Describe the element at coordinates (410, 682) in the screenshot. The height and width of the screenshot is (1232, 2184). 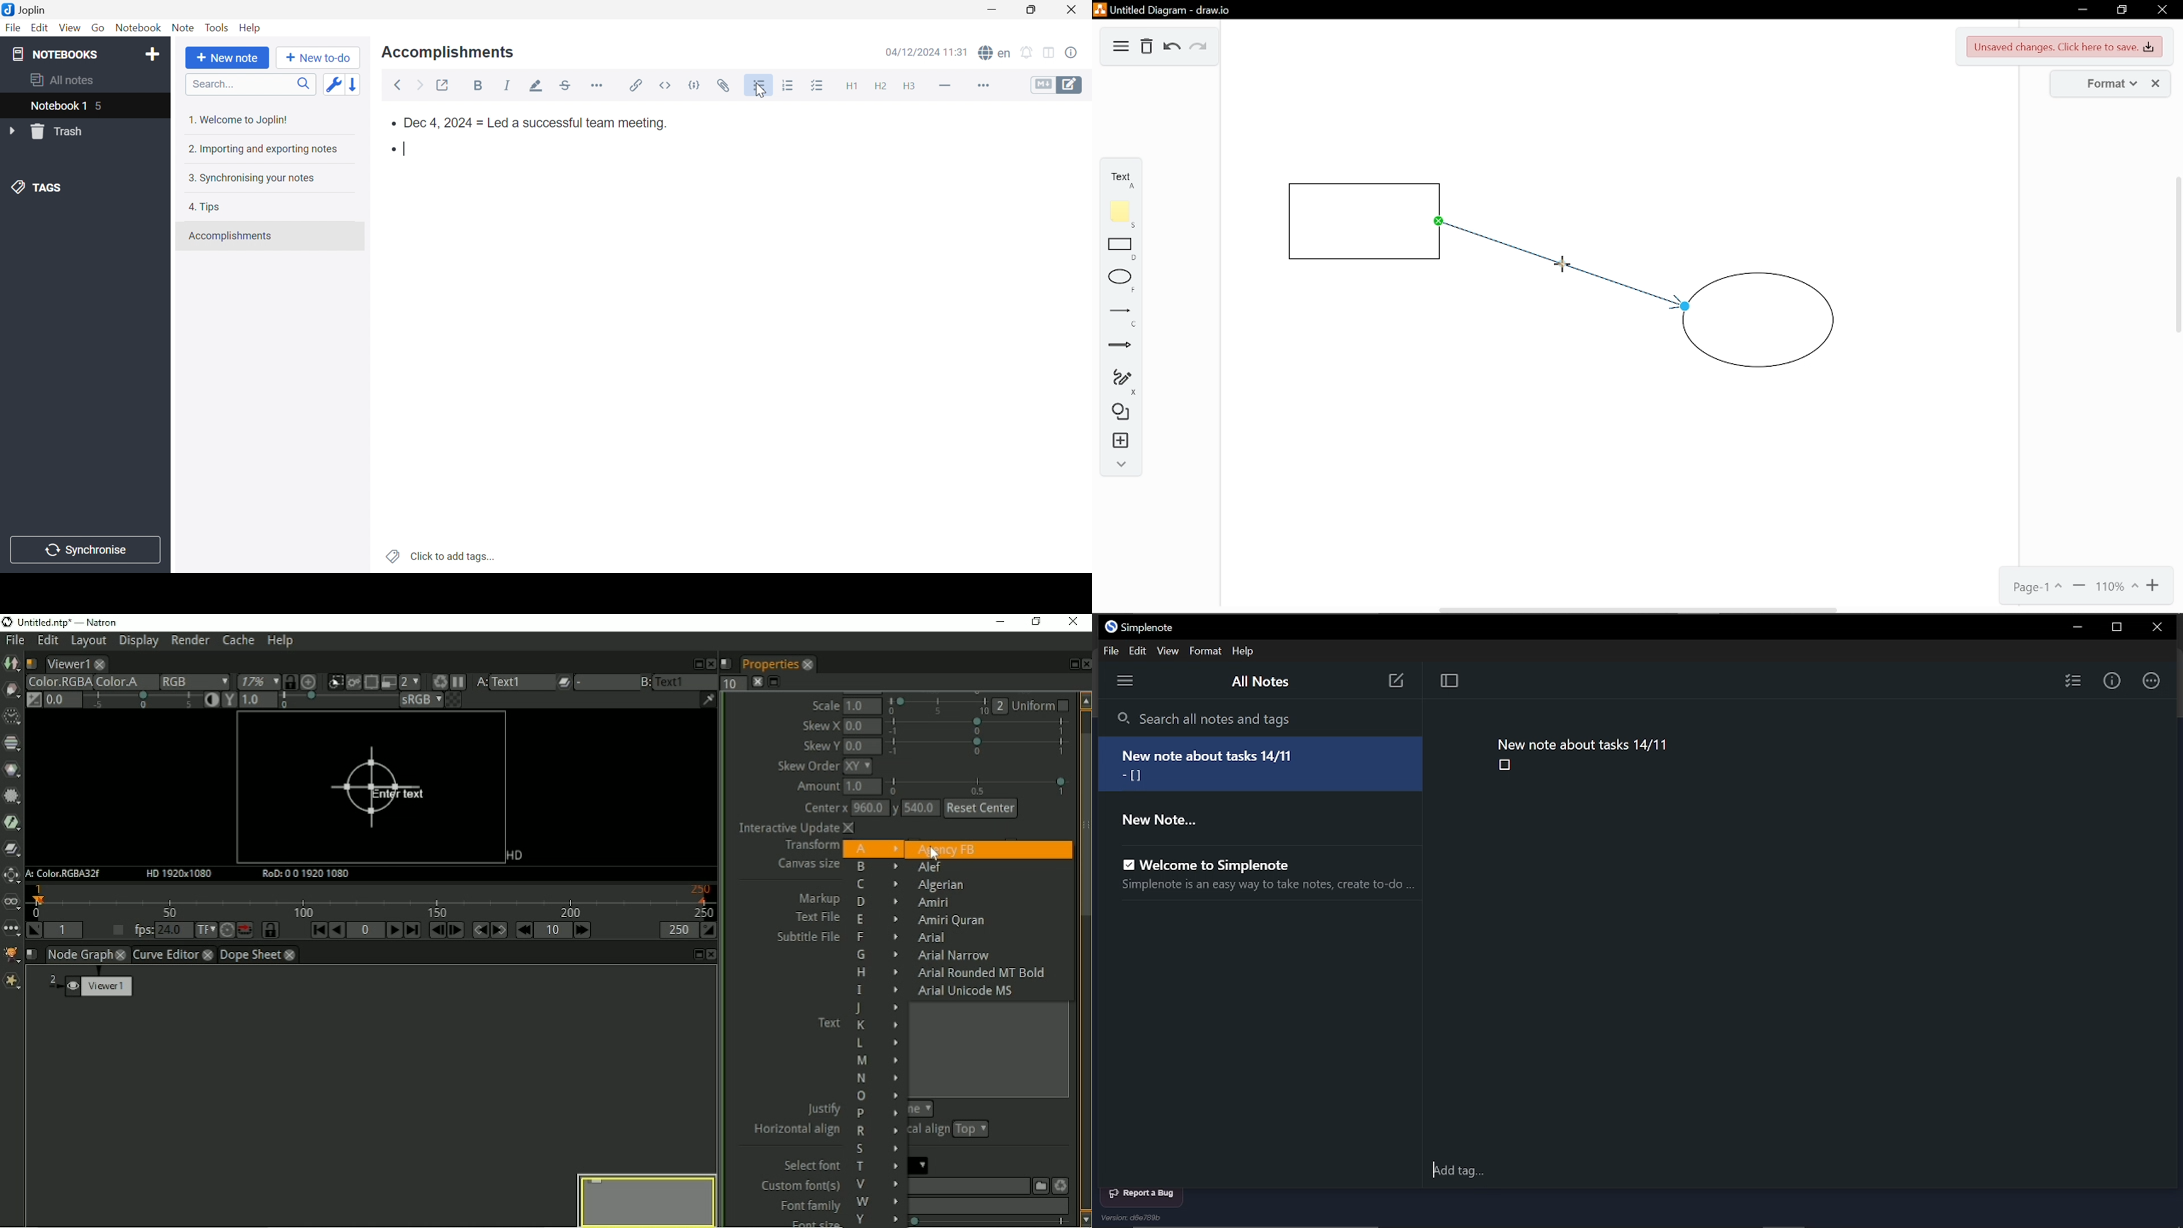
I see `Proxy mode` at that location.